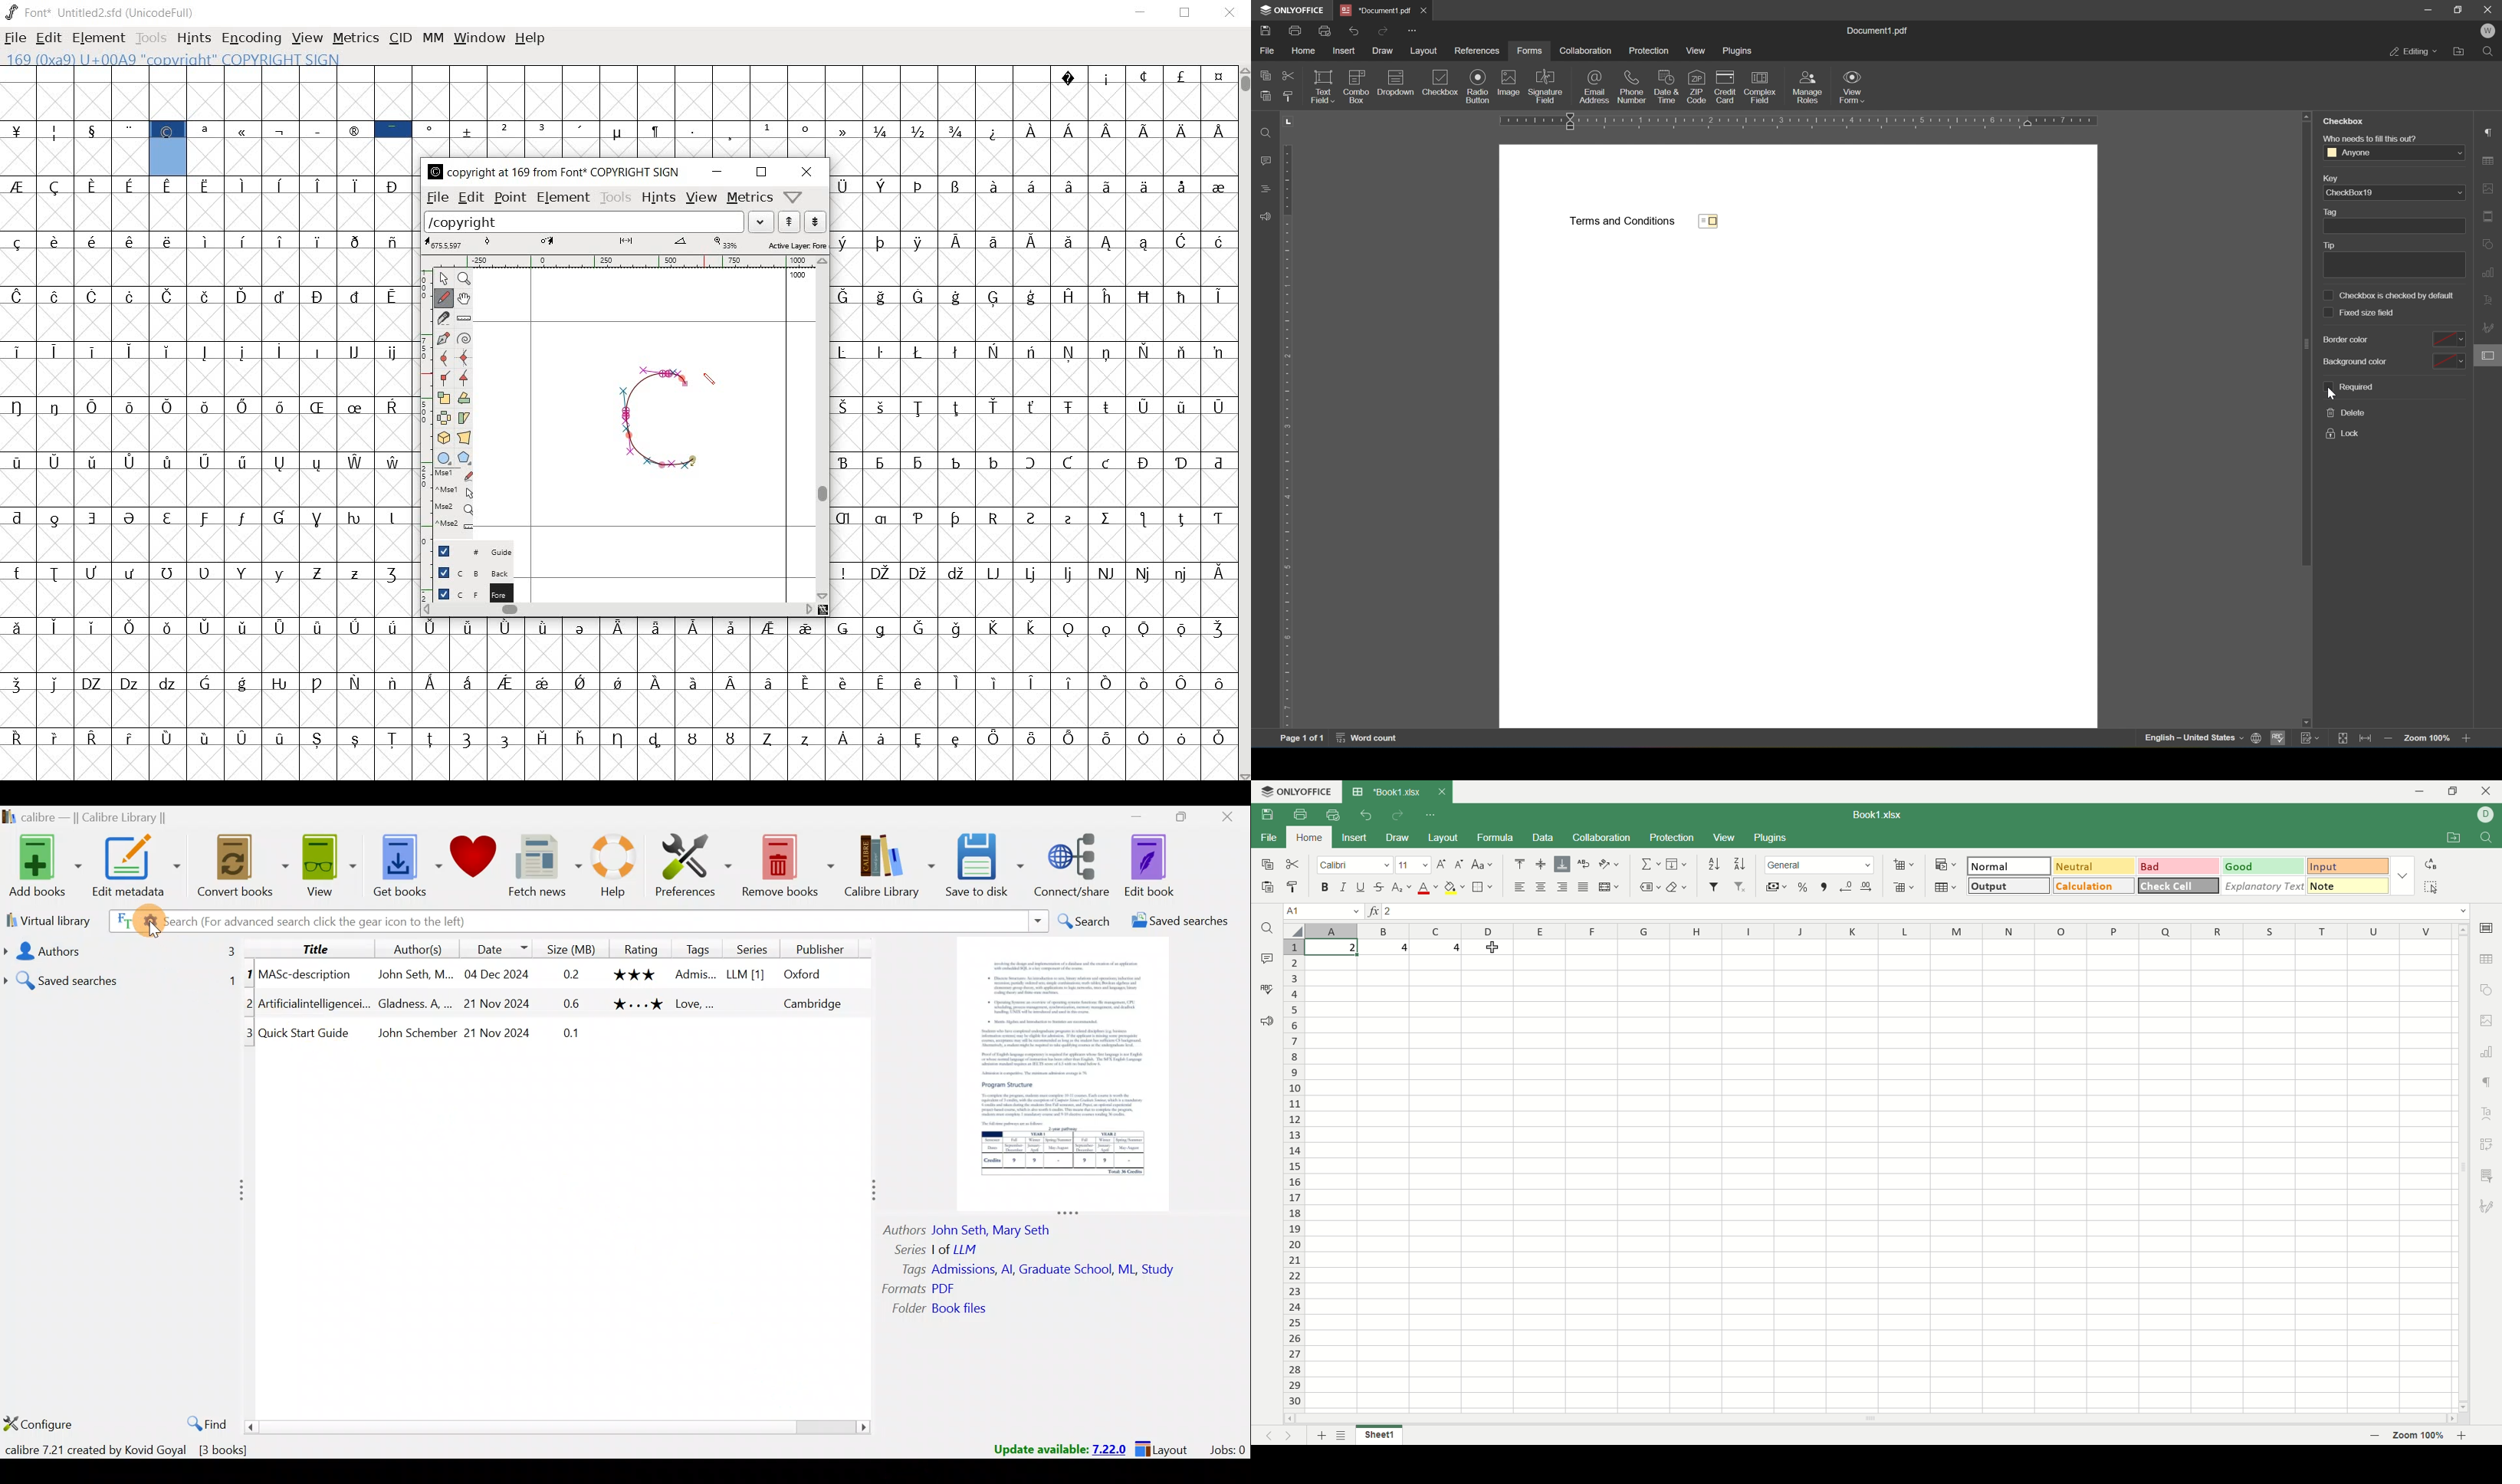 The width and height of the screenshot is (2520, 1484). I want to click on Folder book files, so click(949, 1309).